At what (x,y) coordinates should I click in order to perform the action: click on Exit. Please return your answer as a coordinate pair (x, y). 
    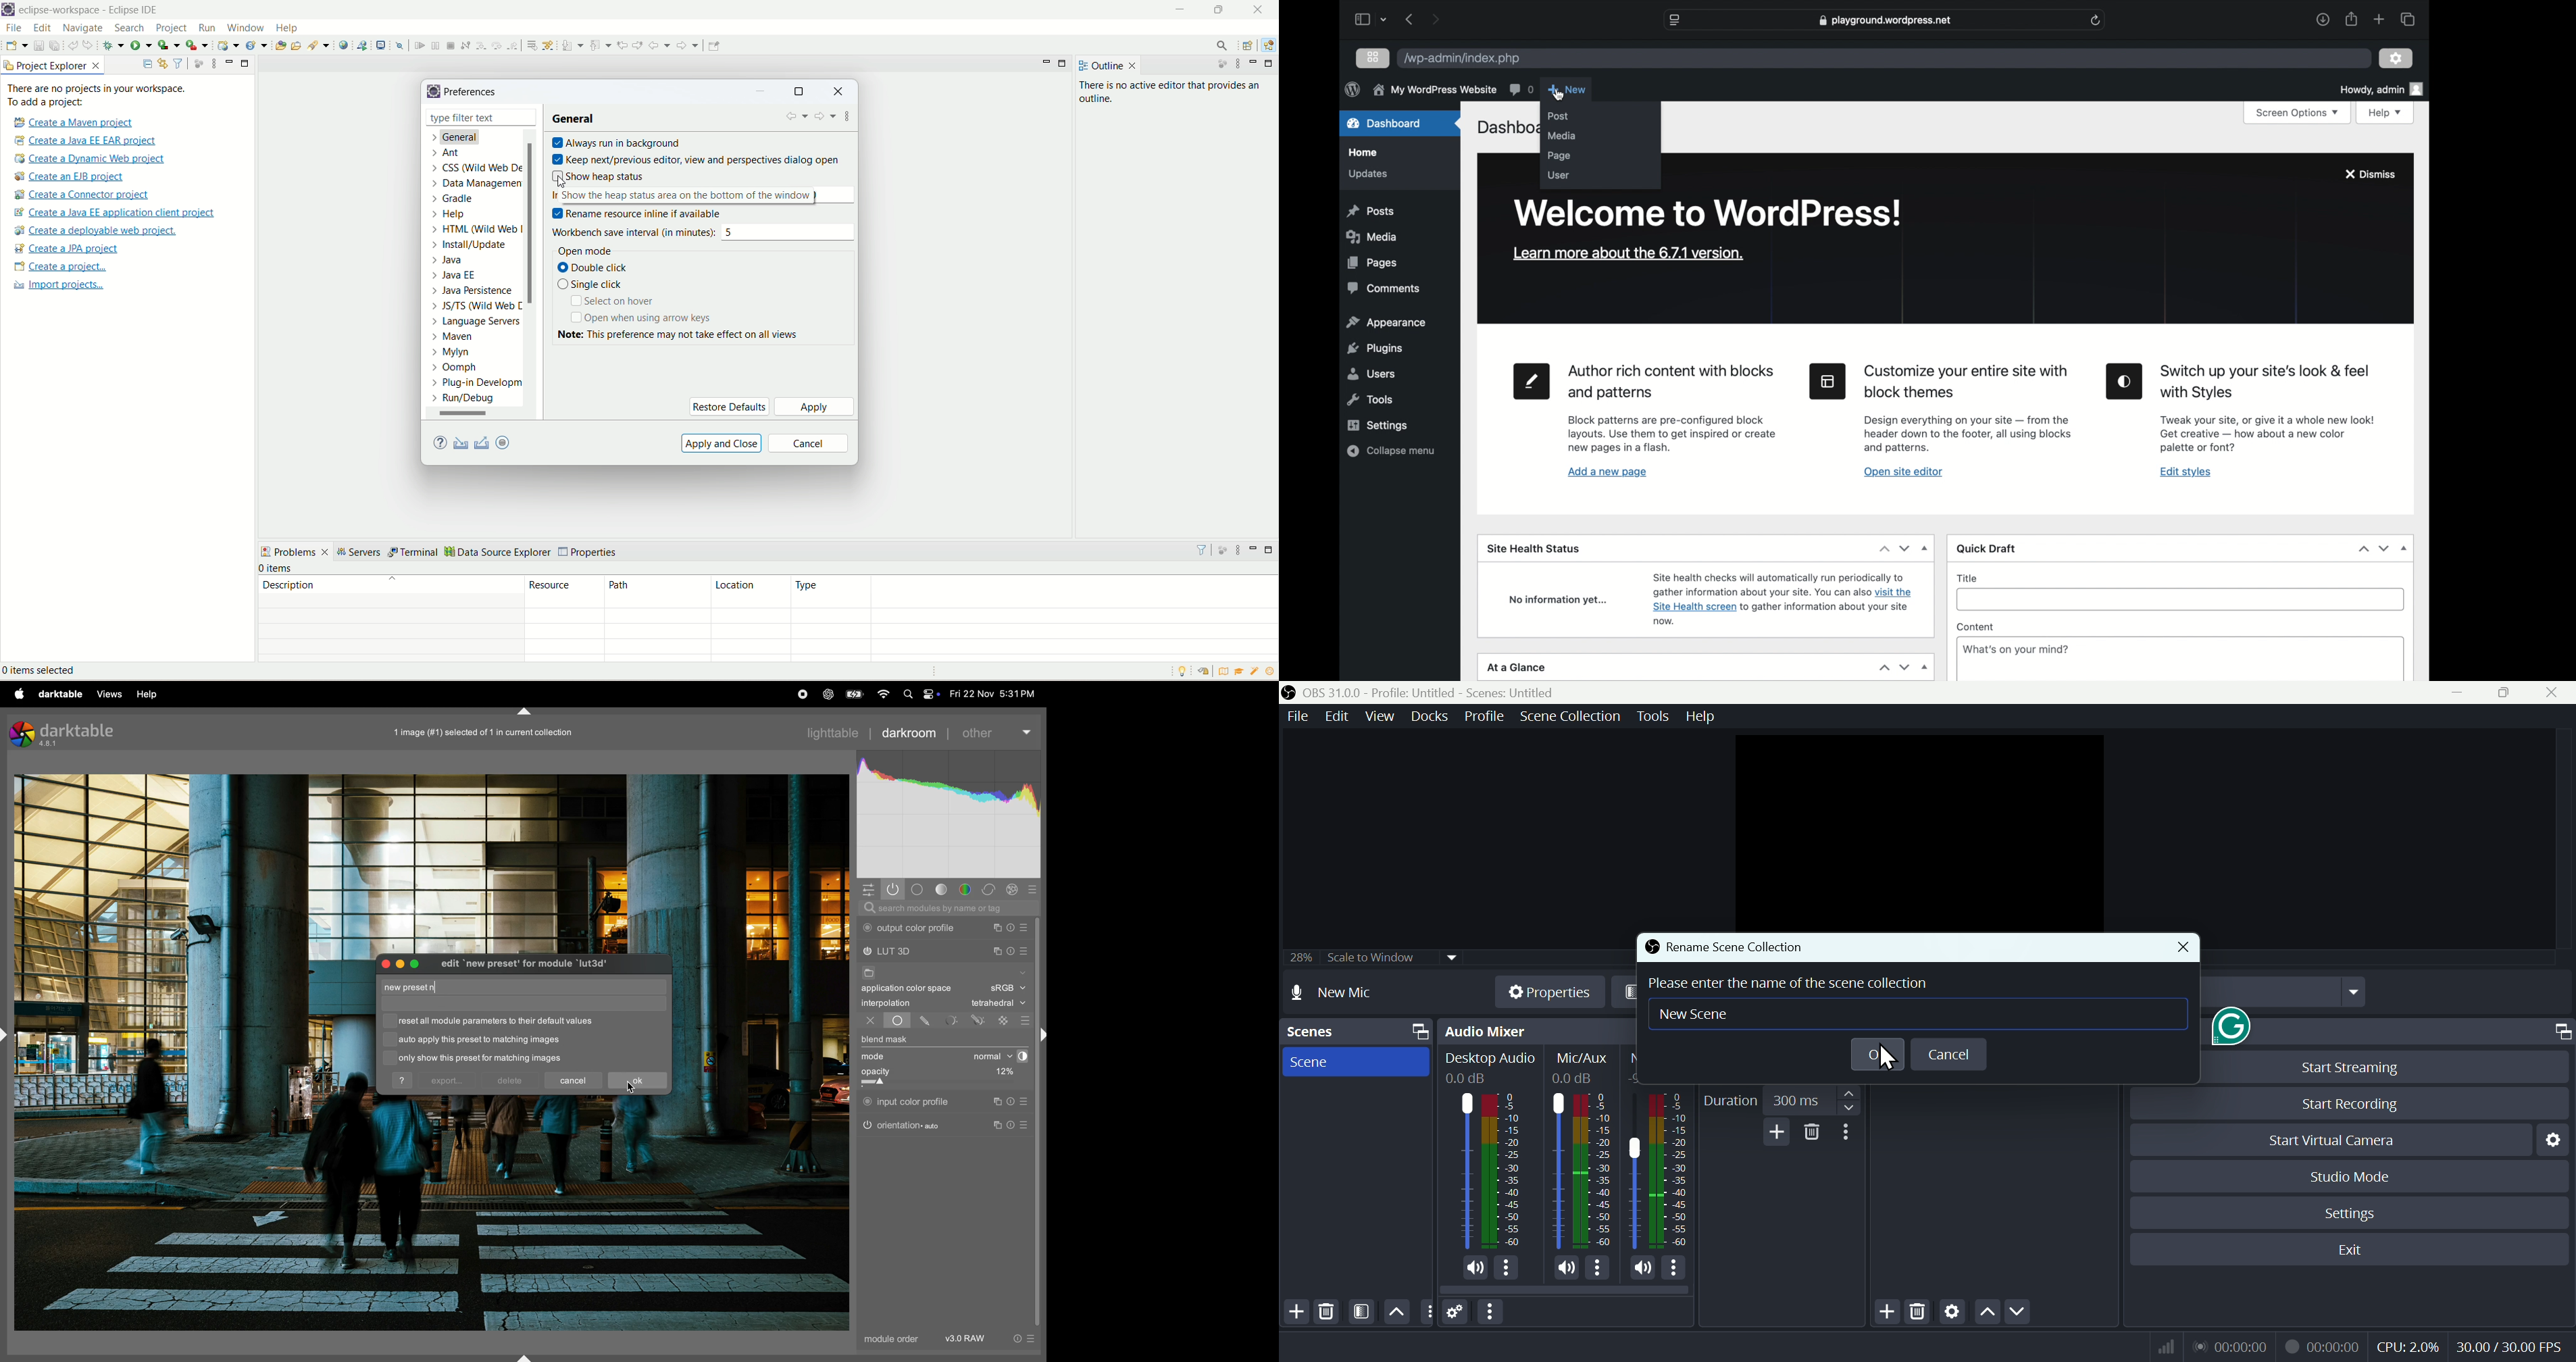
    Looking at the image, I should click on (2352, 1251).